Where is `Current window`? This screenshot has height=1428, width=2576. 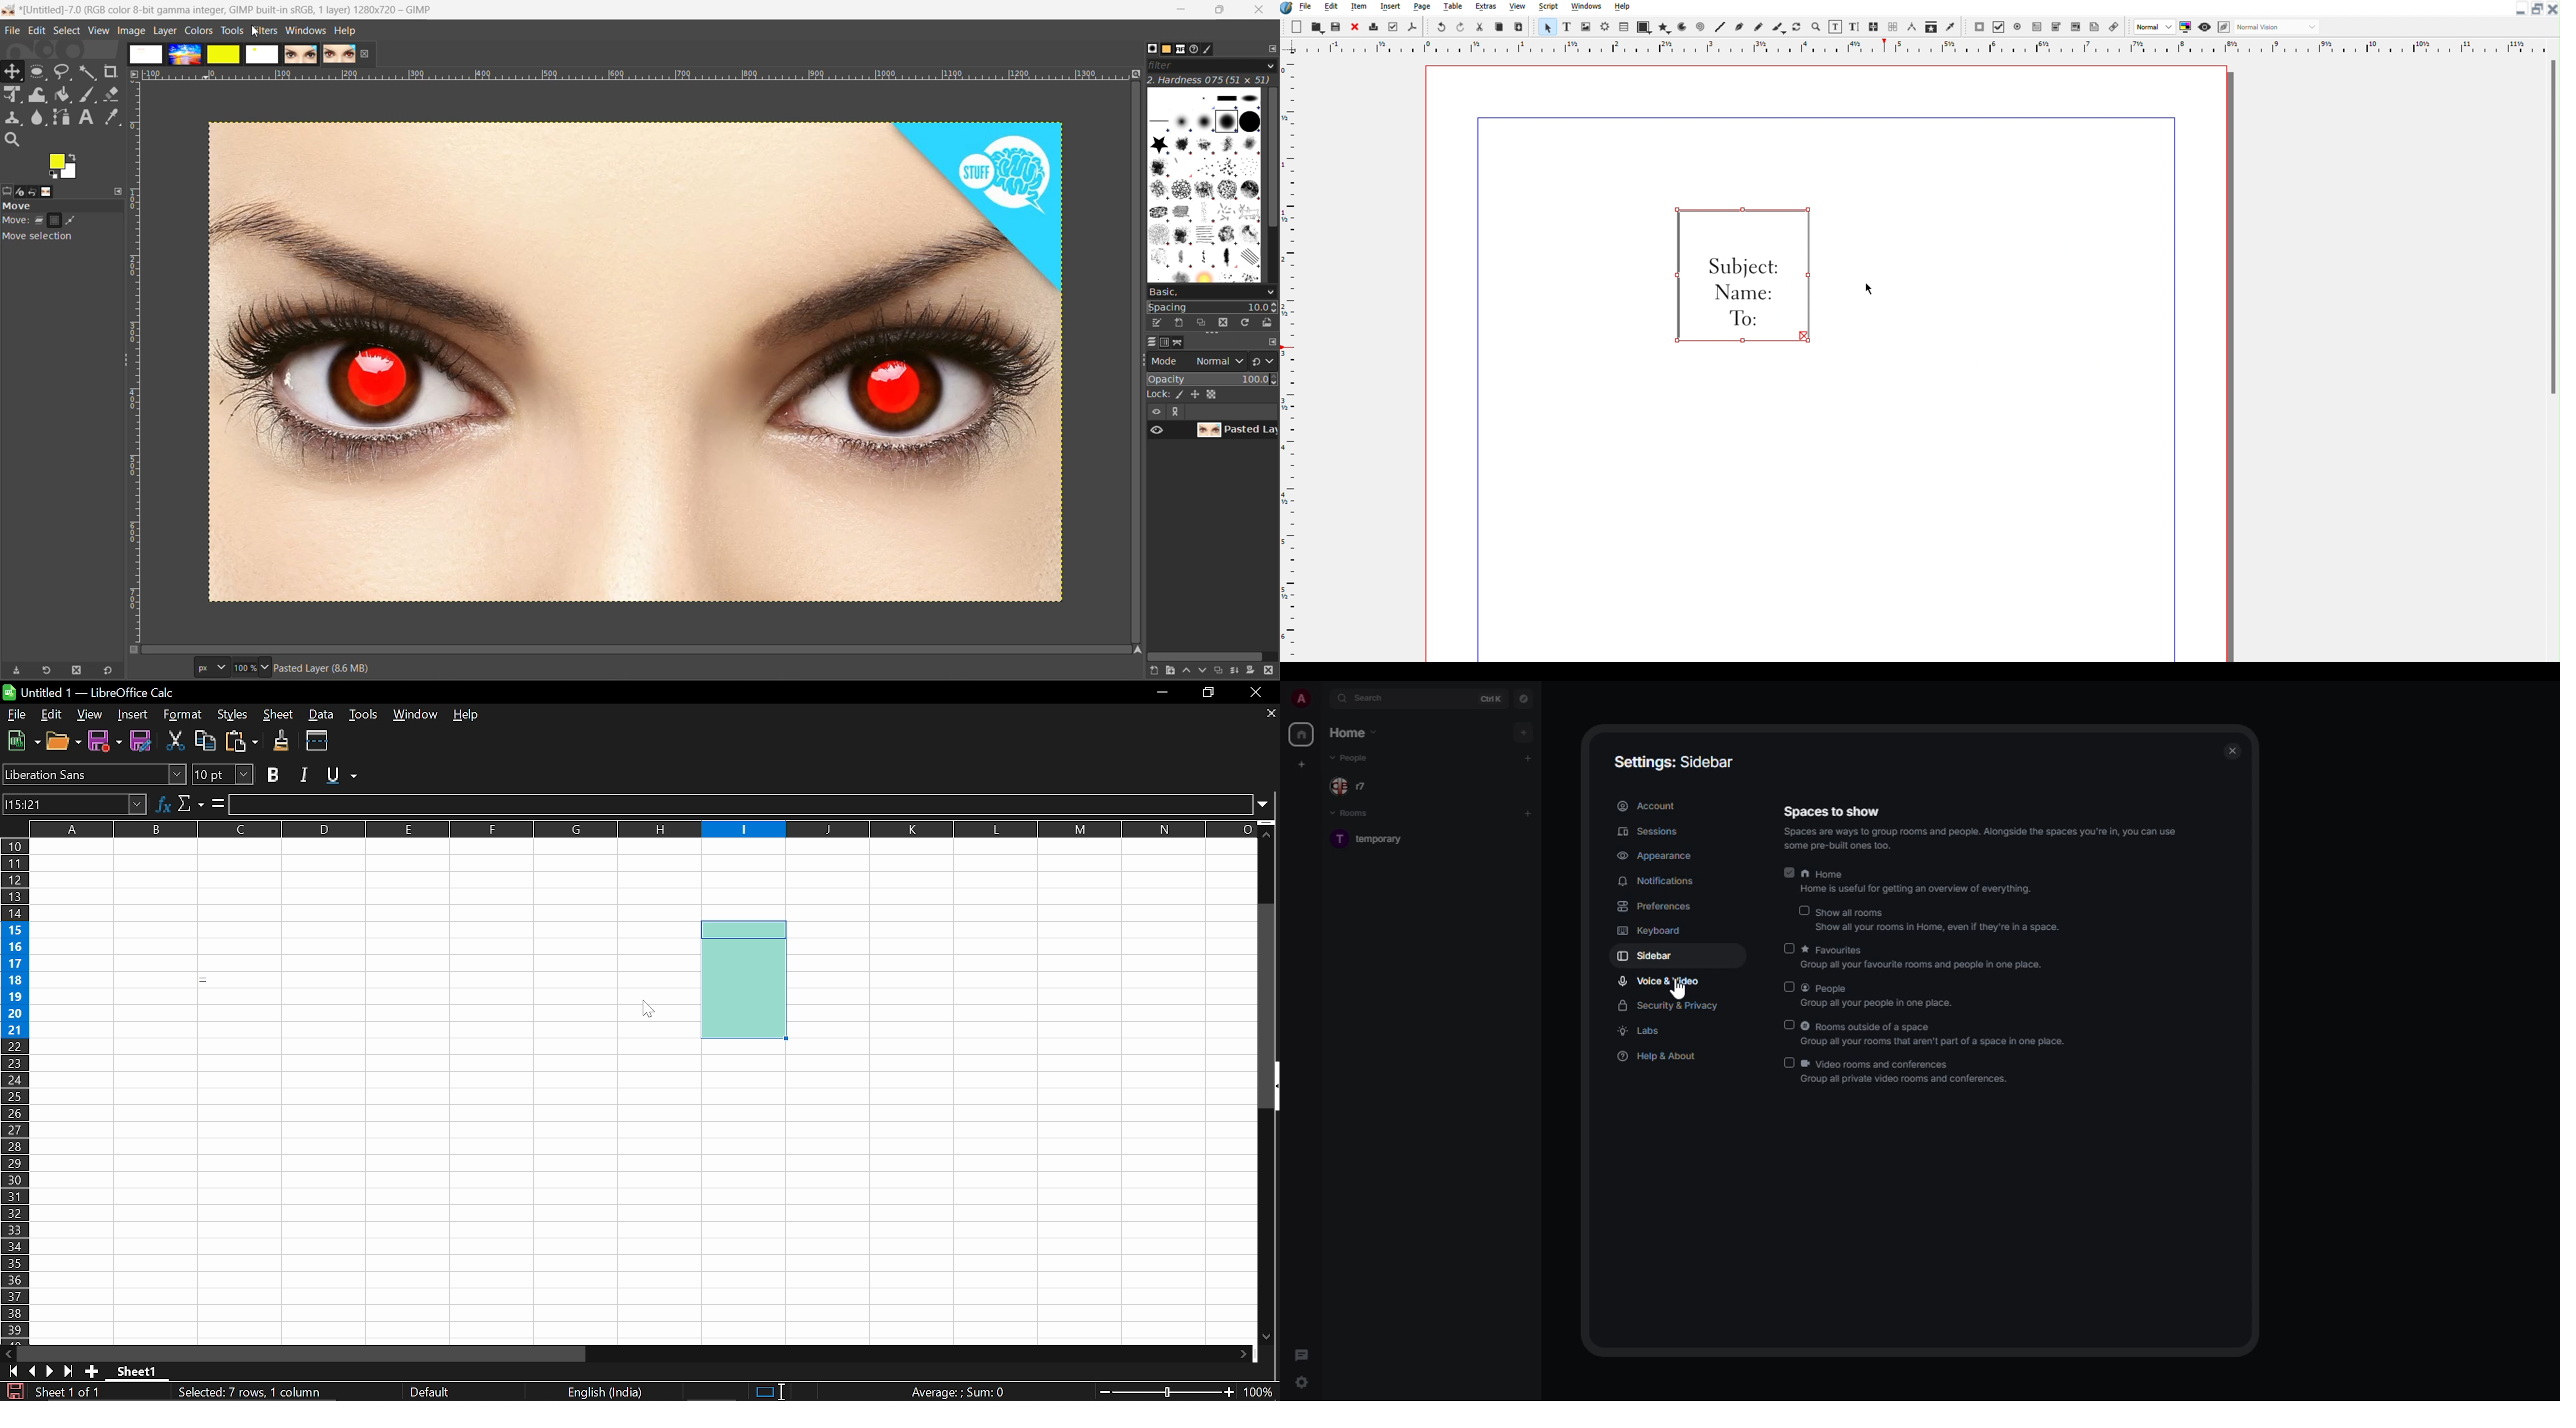 Current window is located at coordinates (99, 692).